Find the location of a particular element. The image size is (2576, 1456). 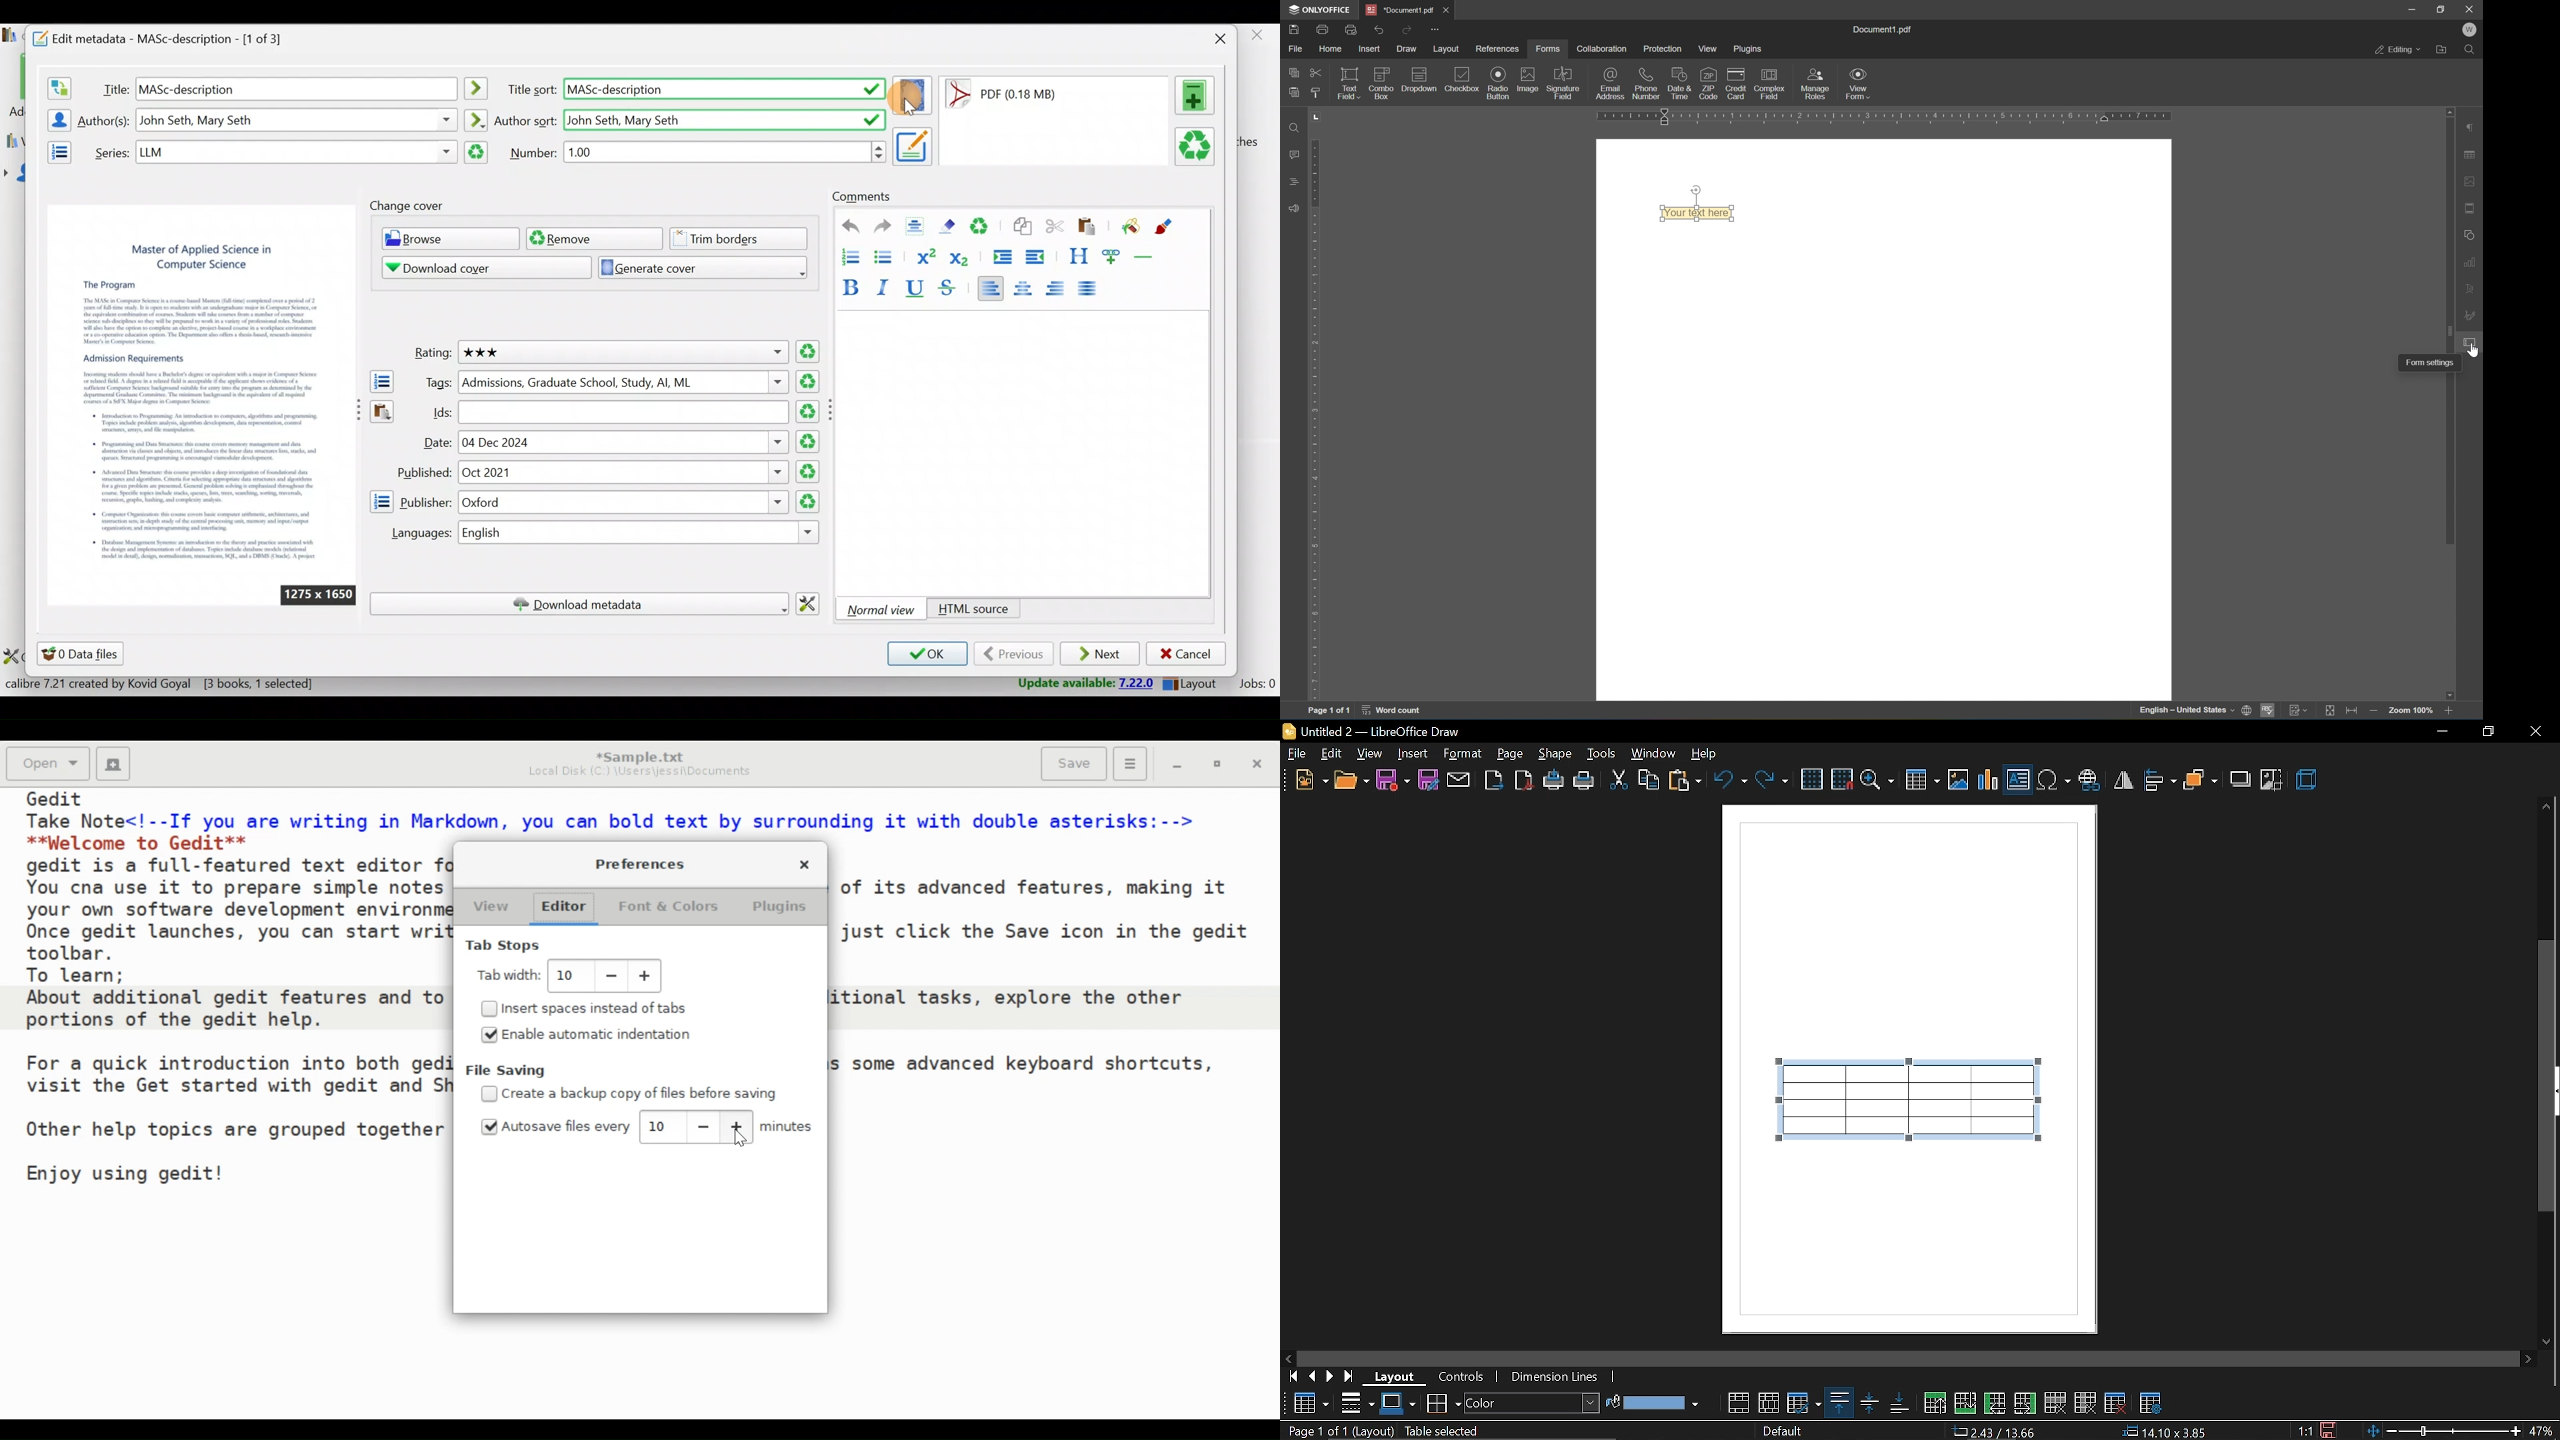

Browse is located at coordinates (447, 240).